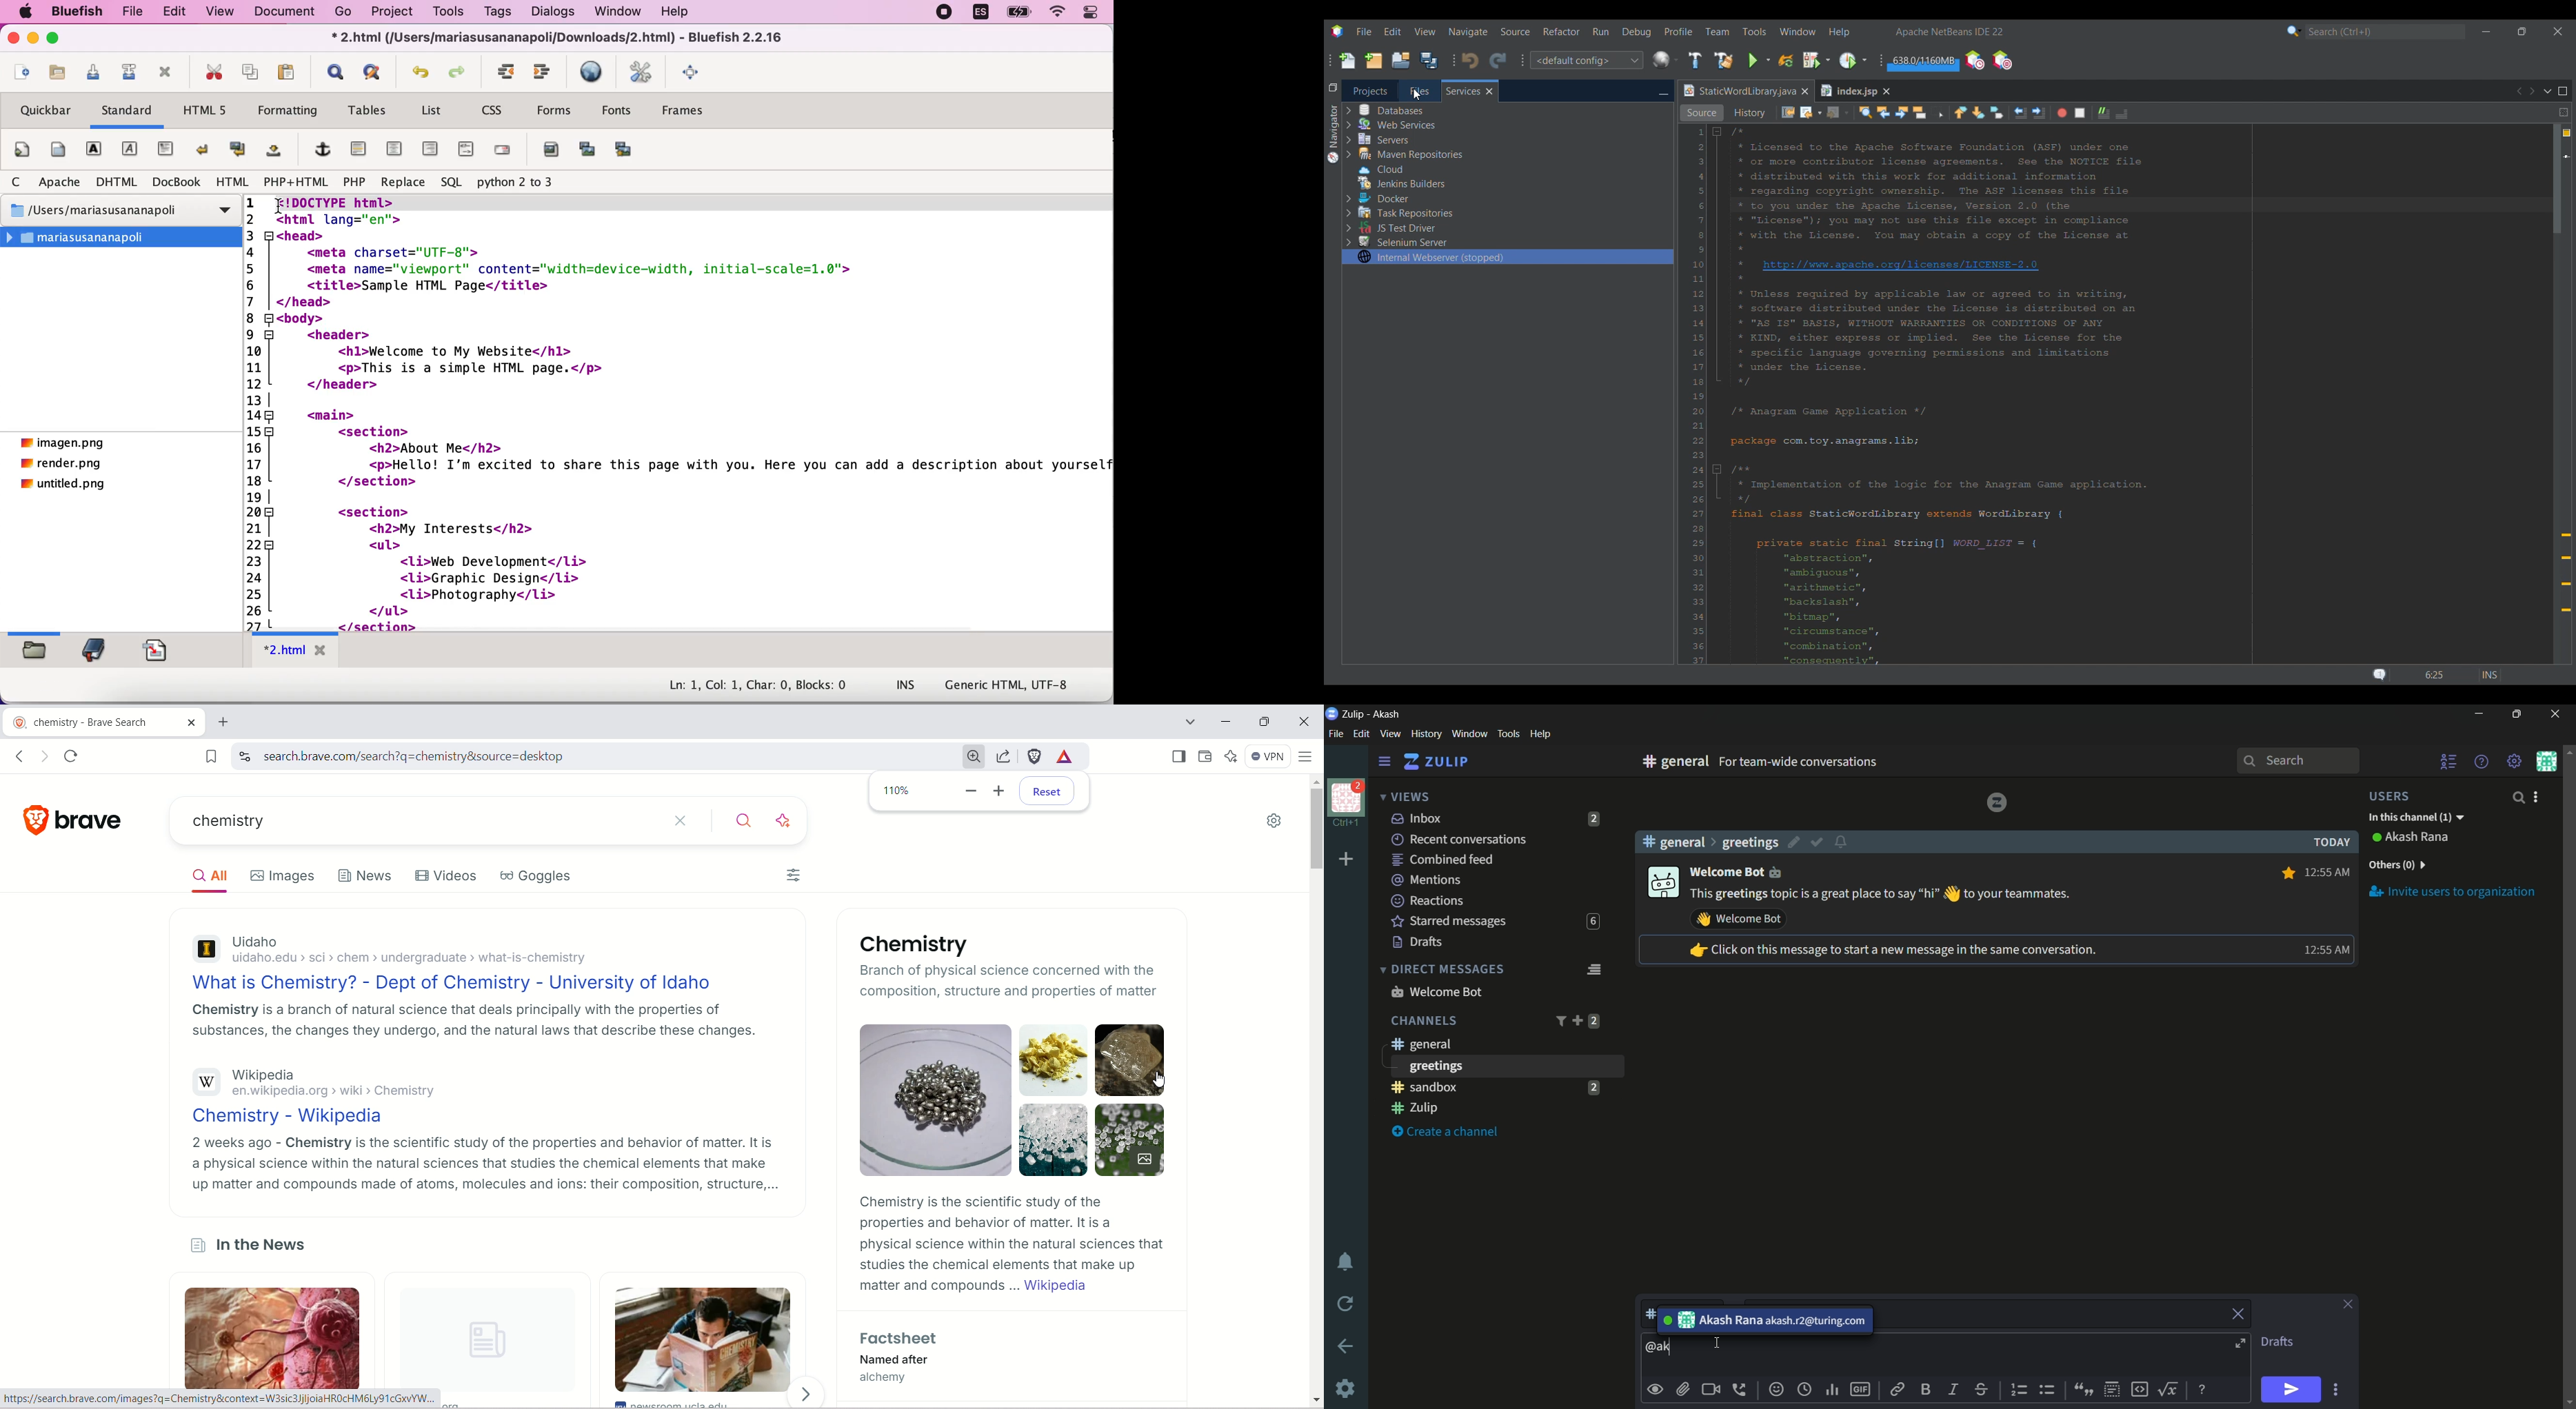 The height and width of the screenshot is (1428, 2576). What do you see at coordinates (2171, 1389) in the screenshot?
I see `maths` at bounding box center [2171, 1389].